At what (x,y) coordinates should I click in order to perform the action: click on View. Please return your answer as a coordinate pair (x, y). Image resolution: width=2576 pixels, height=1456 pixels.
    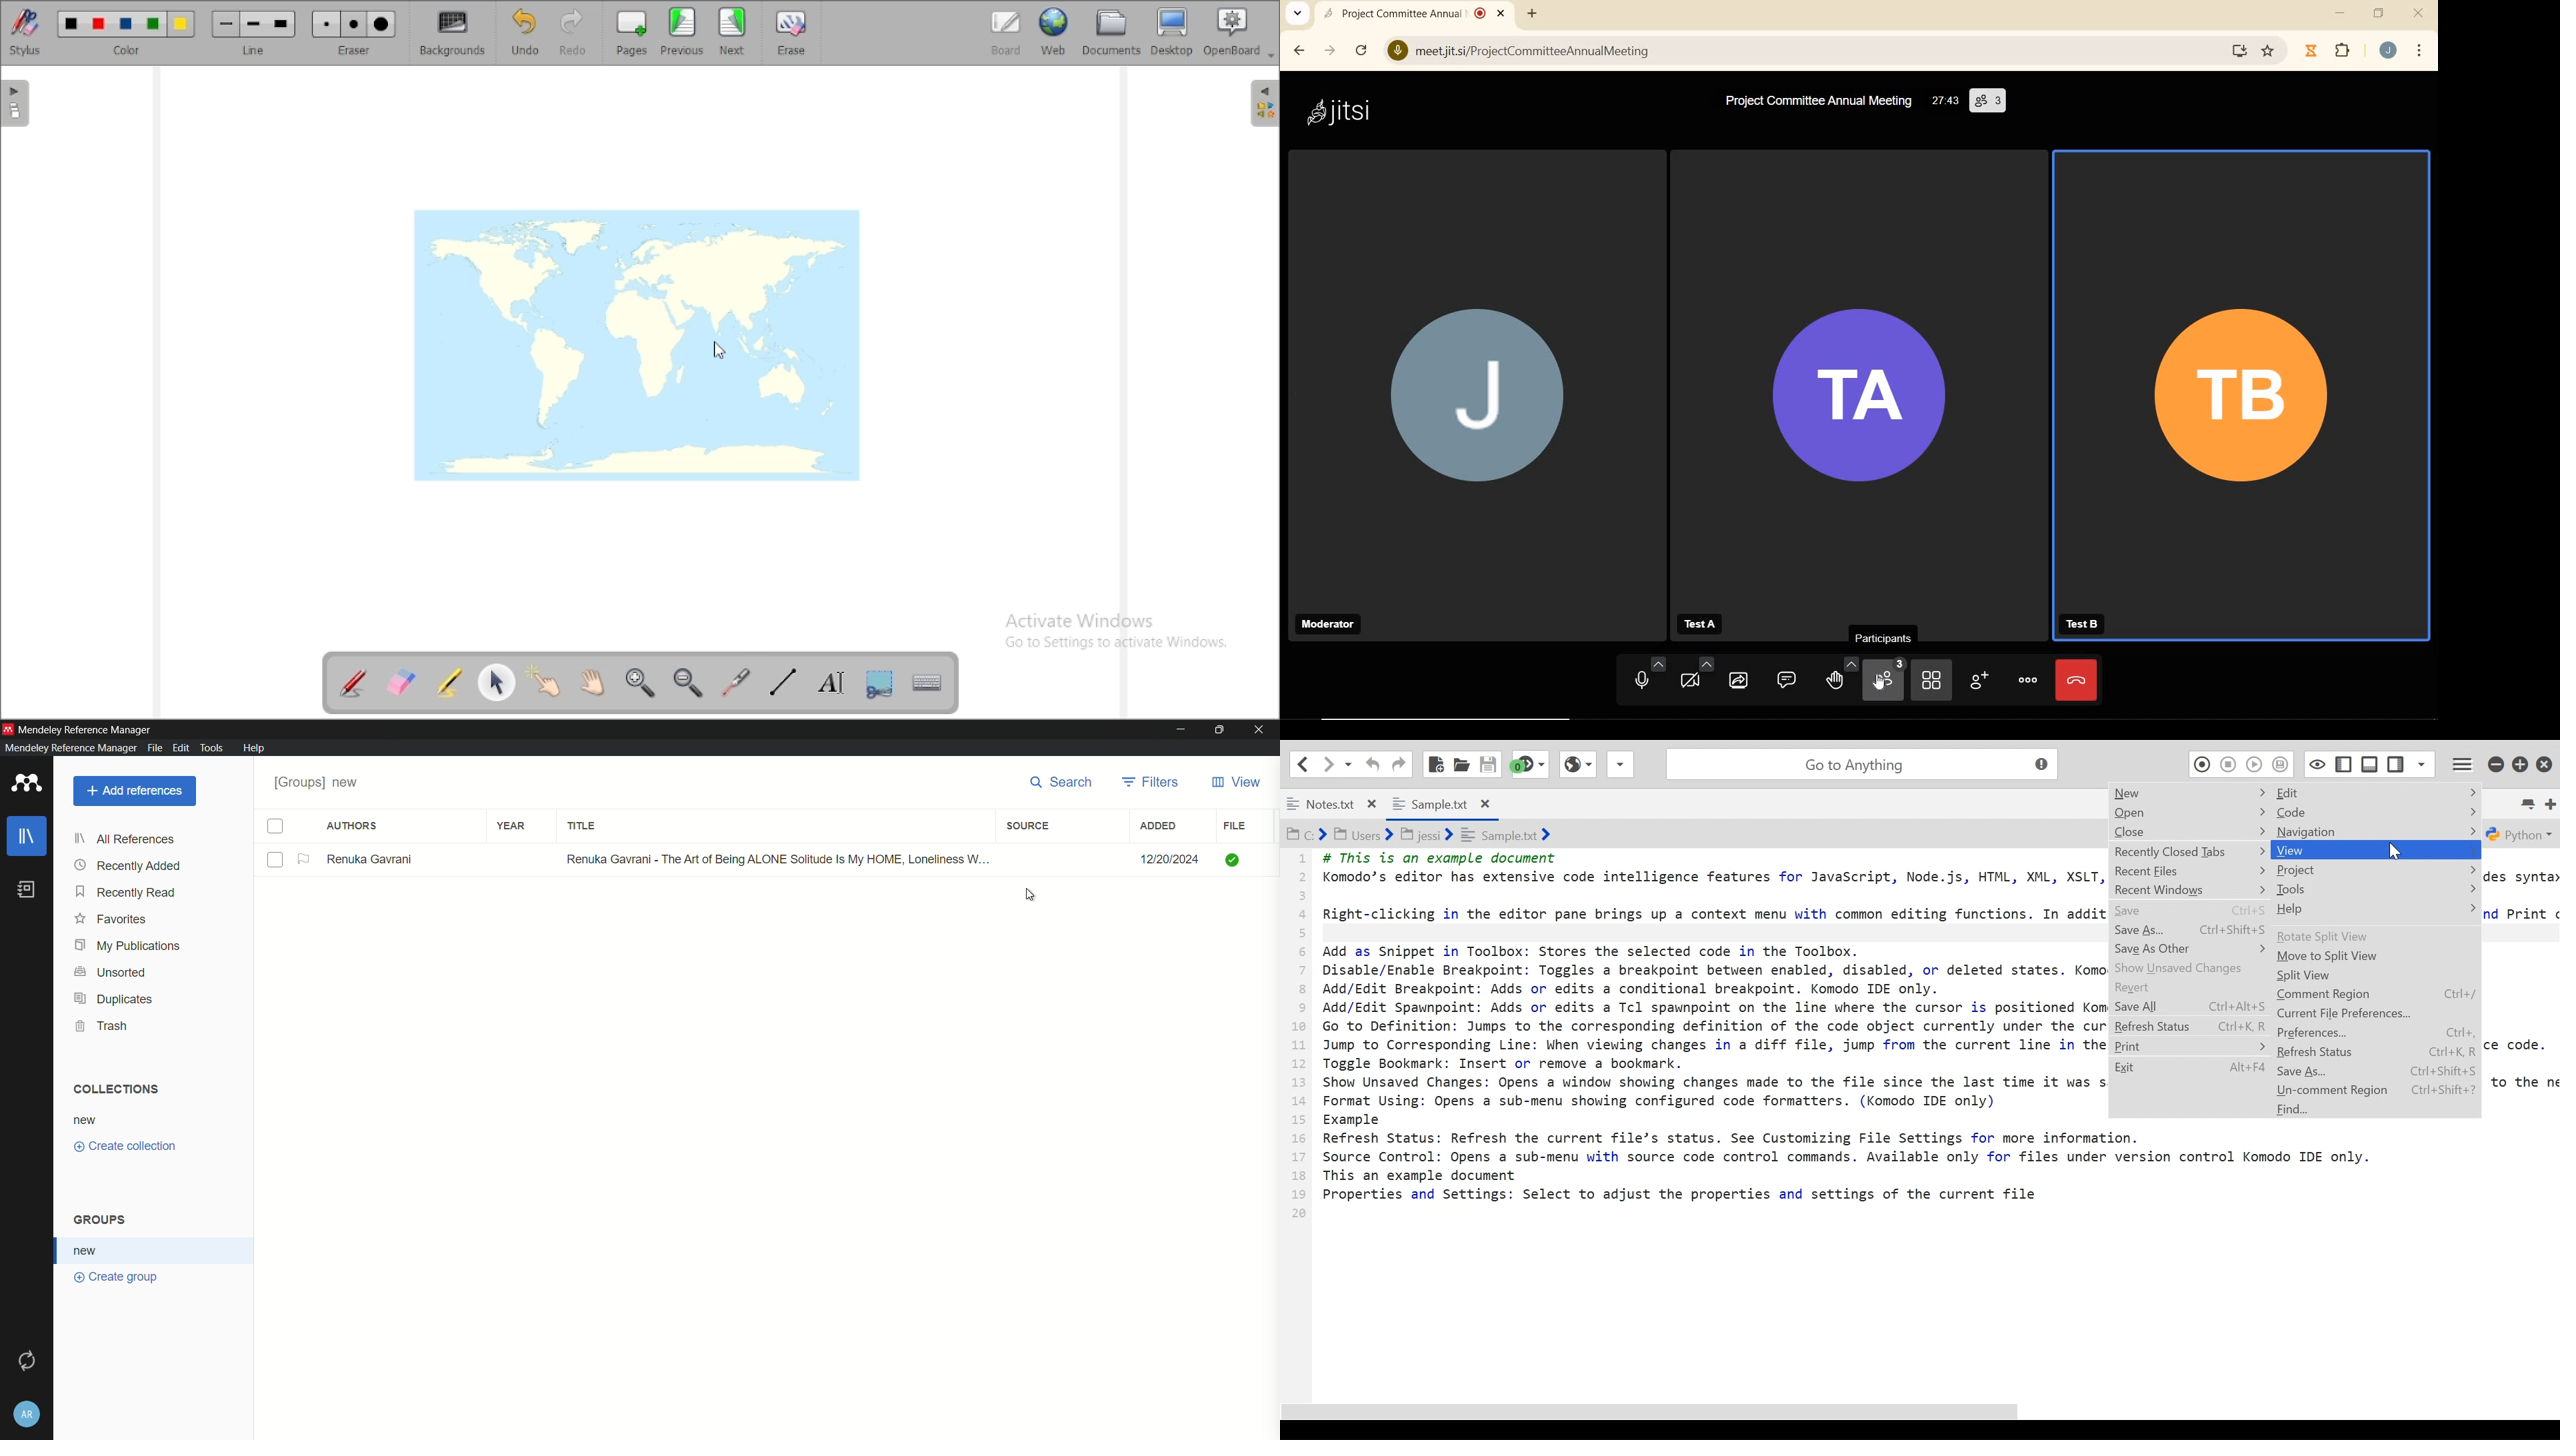
    Looking at the image, I should click on (2375, 850).